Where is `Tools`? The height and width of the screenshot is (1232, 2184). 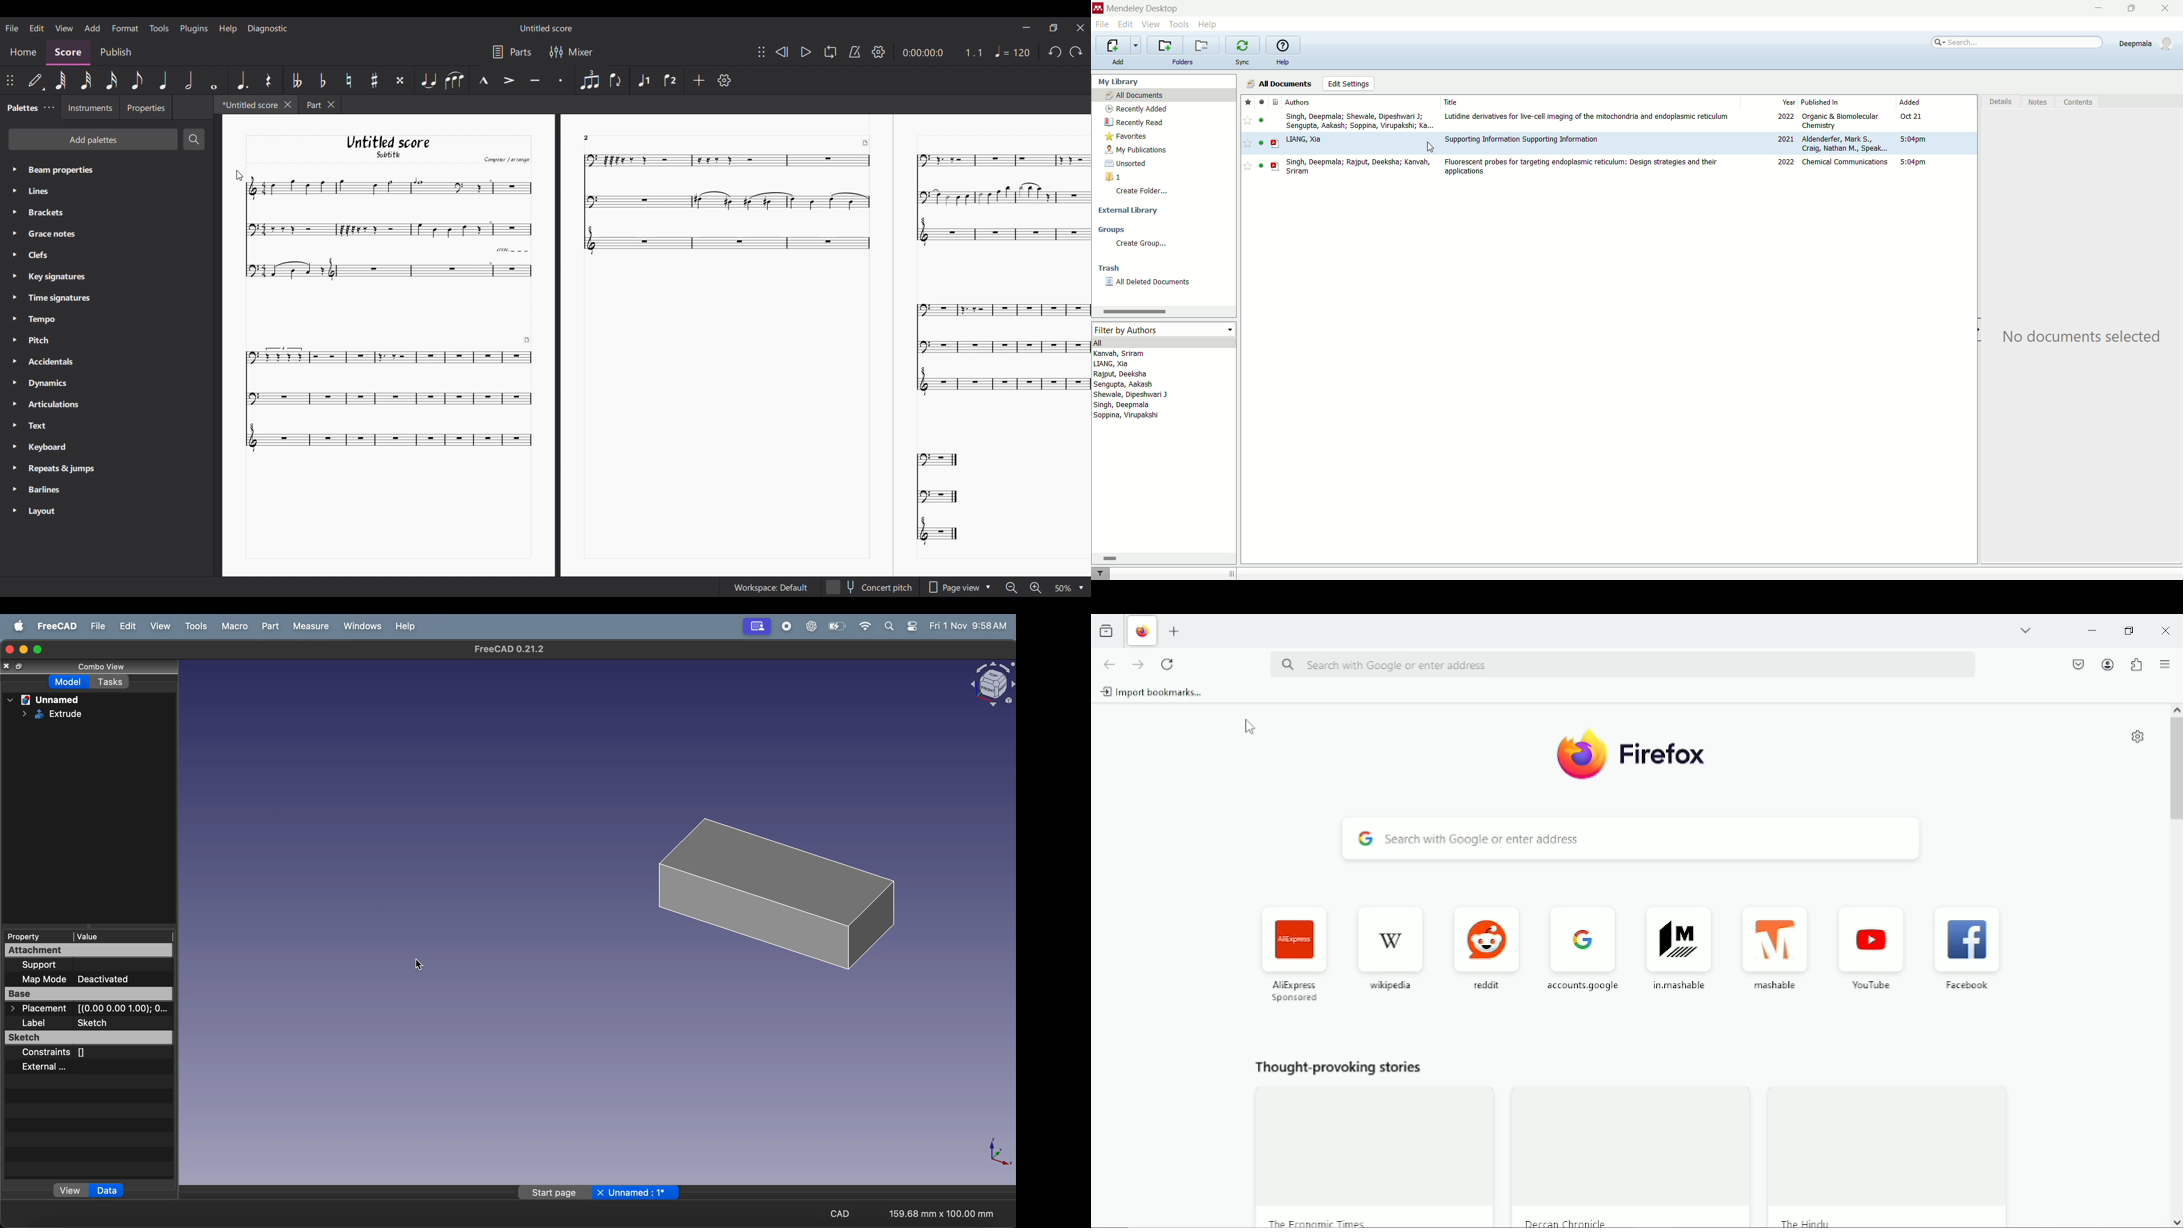
Tools is located at coordinates (159, 28).